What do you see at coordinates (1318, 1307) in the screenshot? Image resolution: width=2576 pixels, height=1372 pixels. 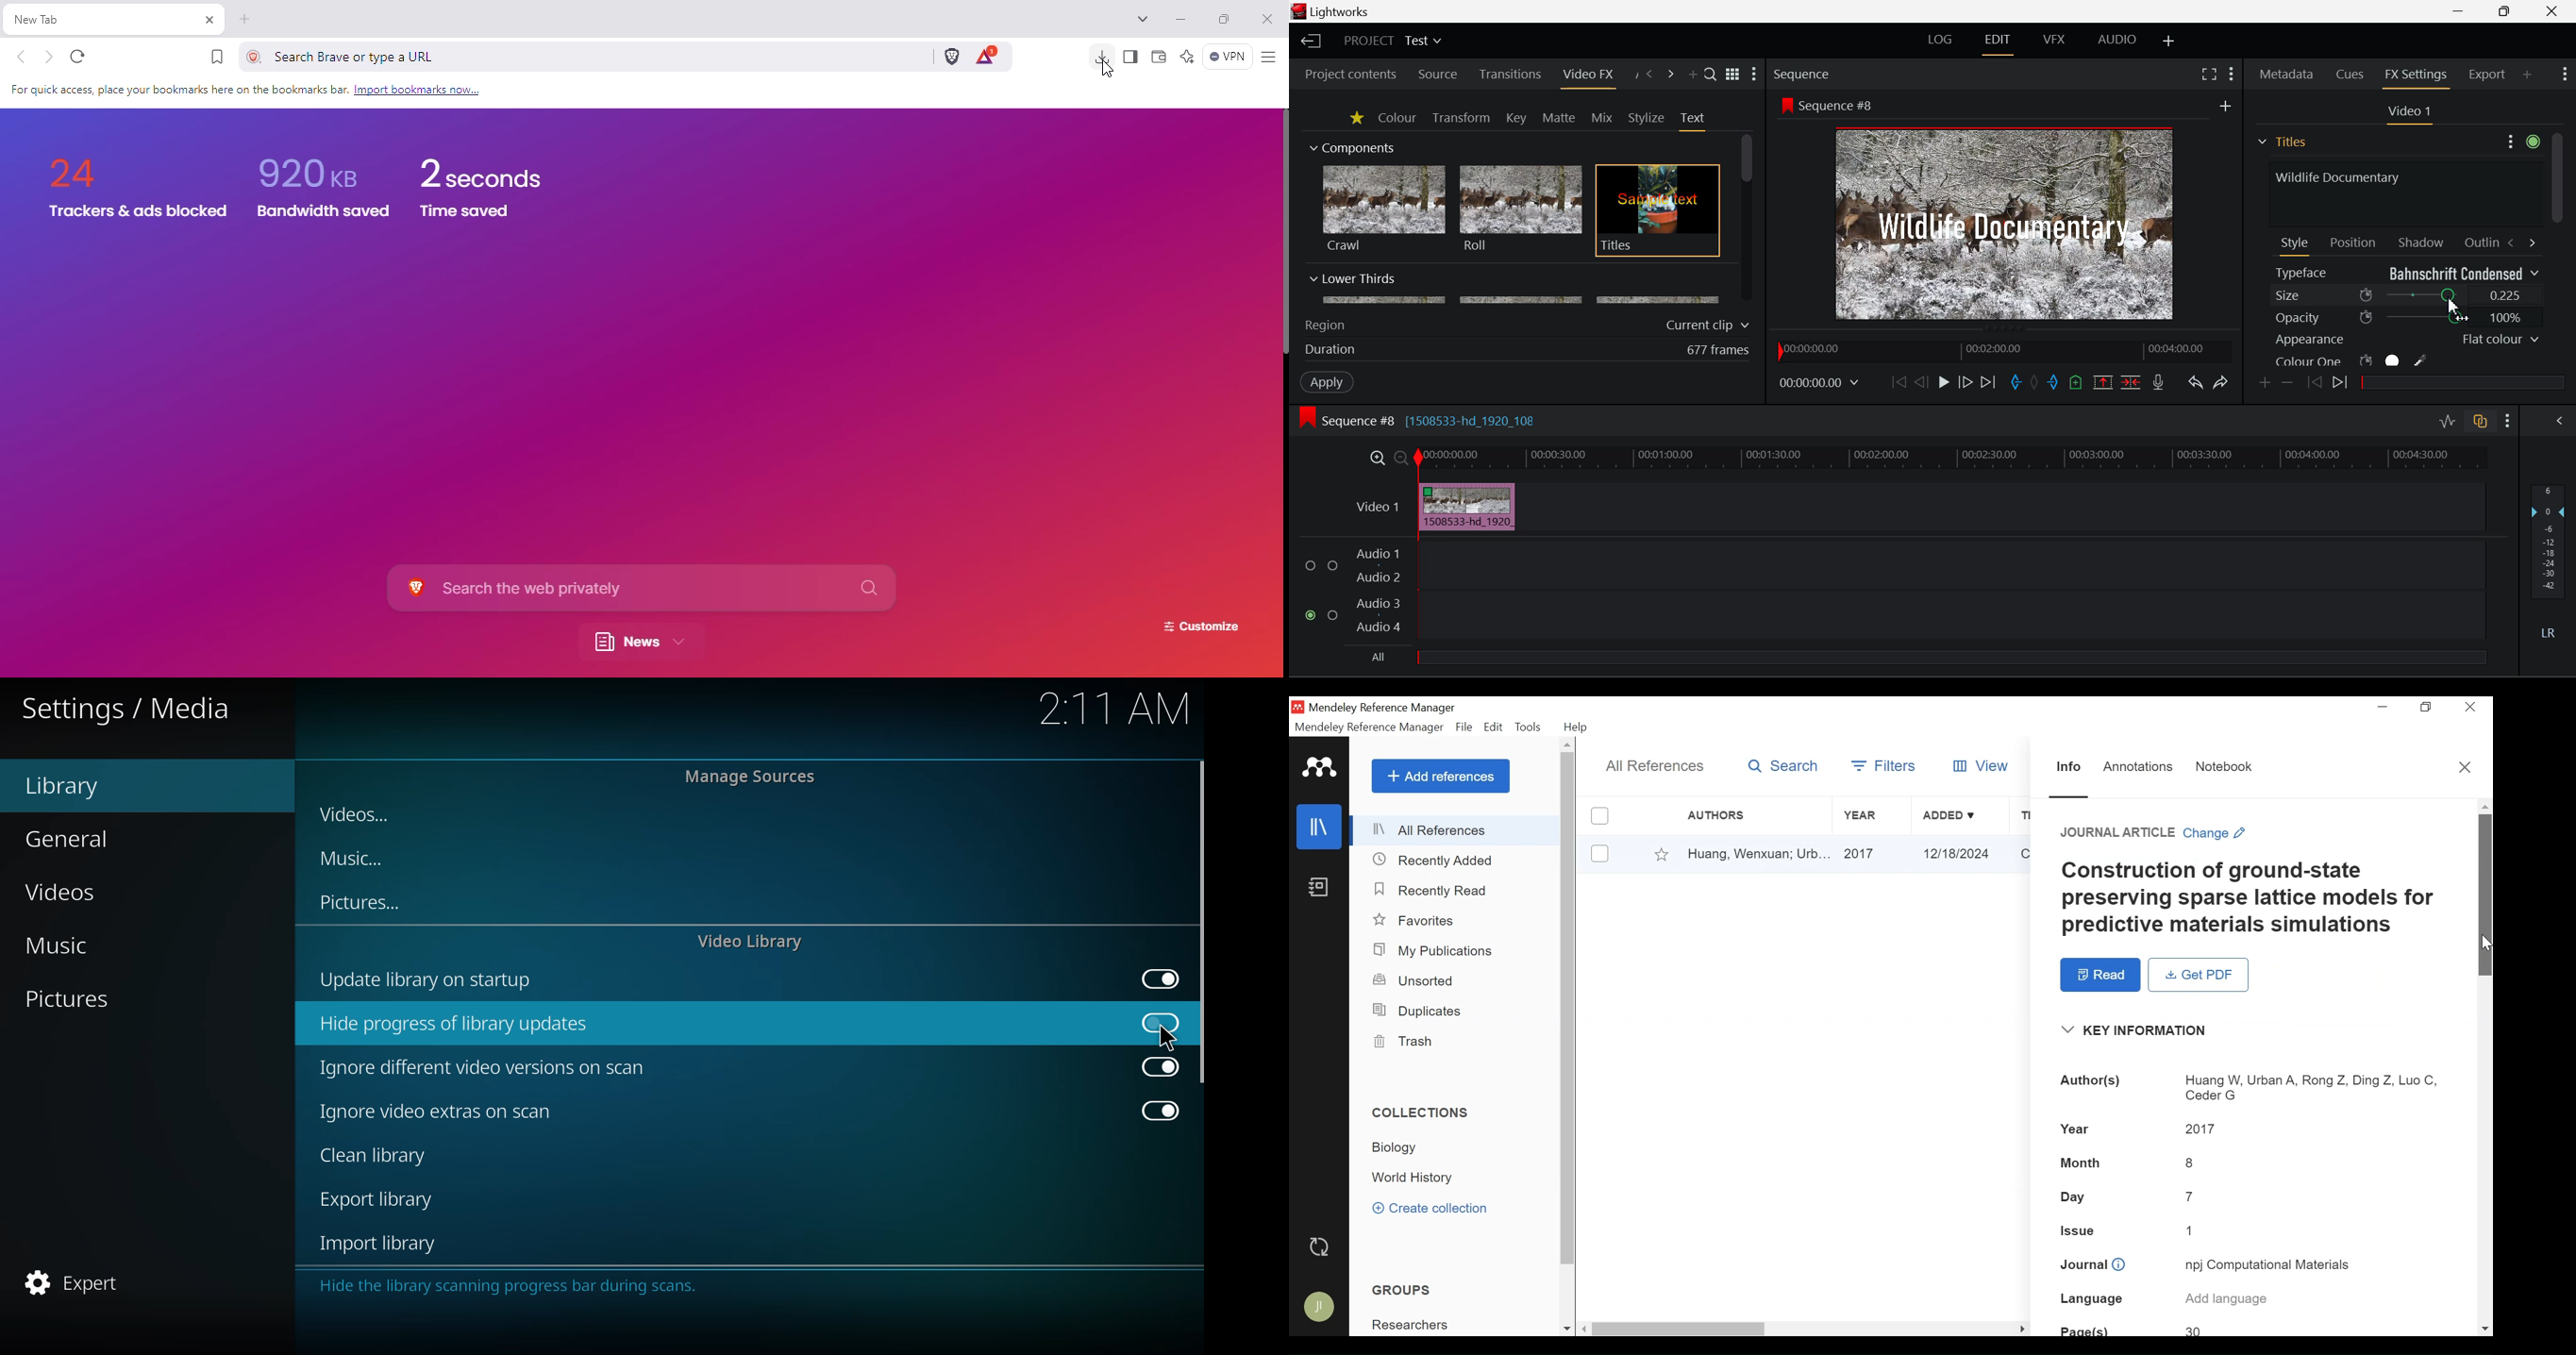 I see `Avatar` at bounding box center [1318, 1307].